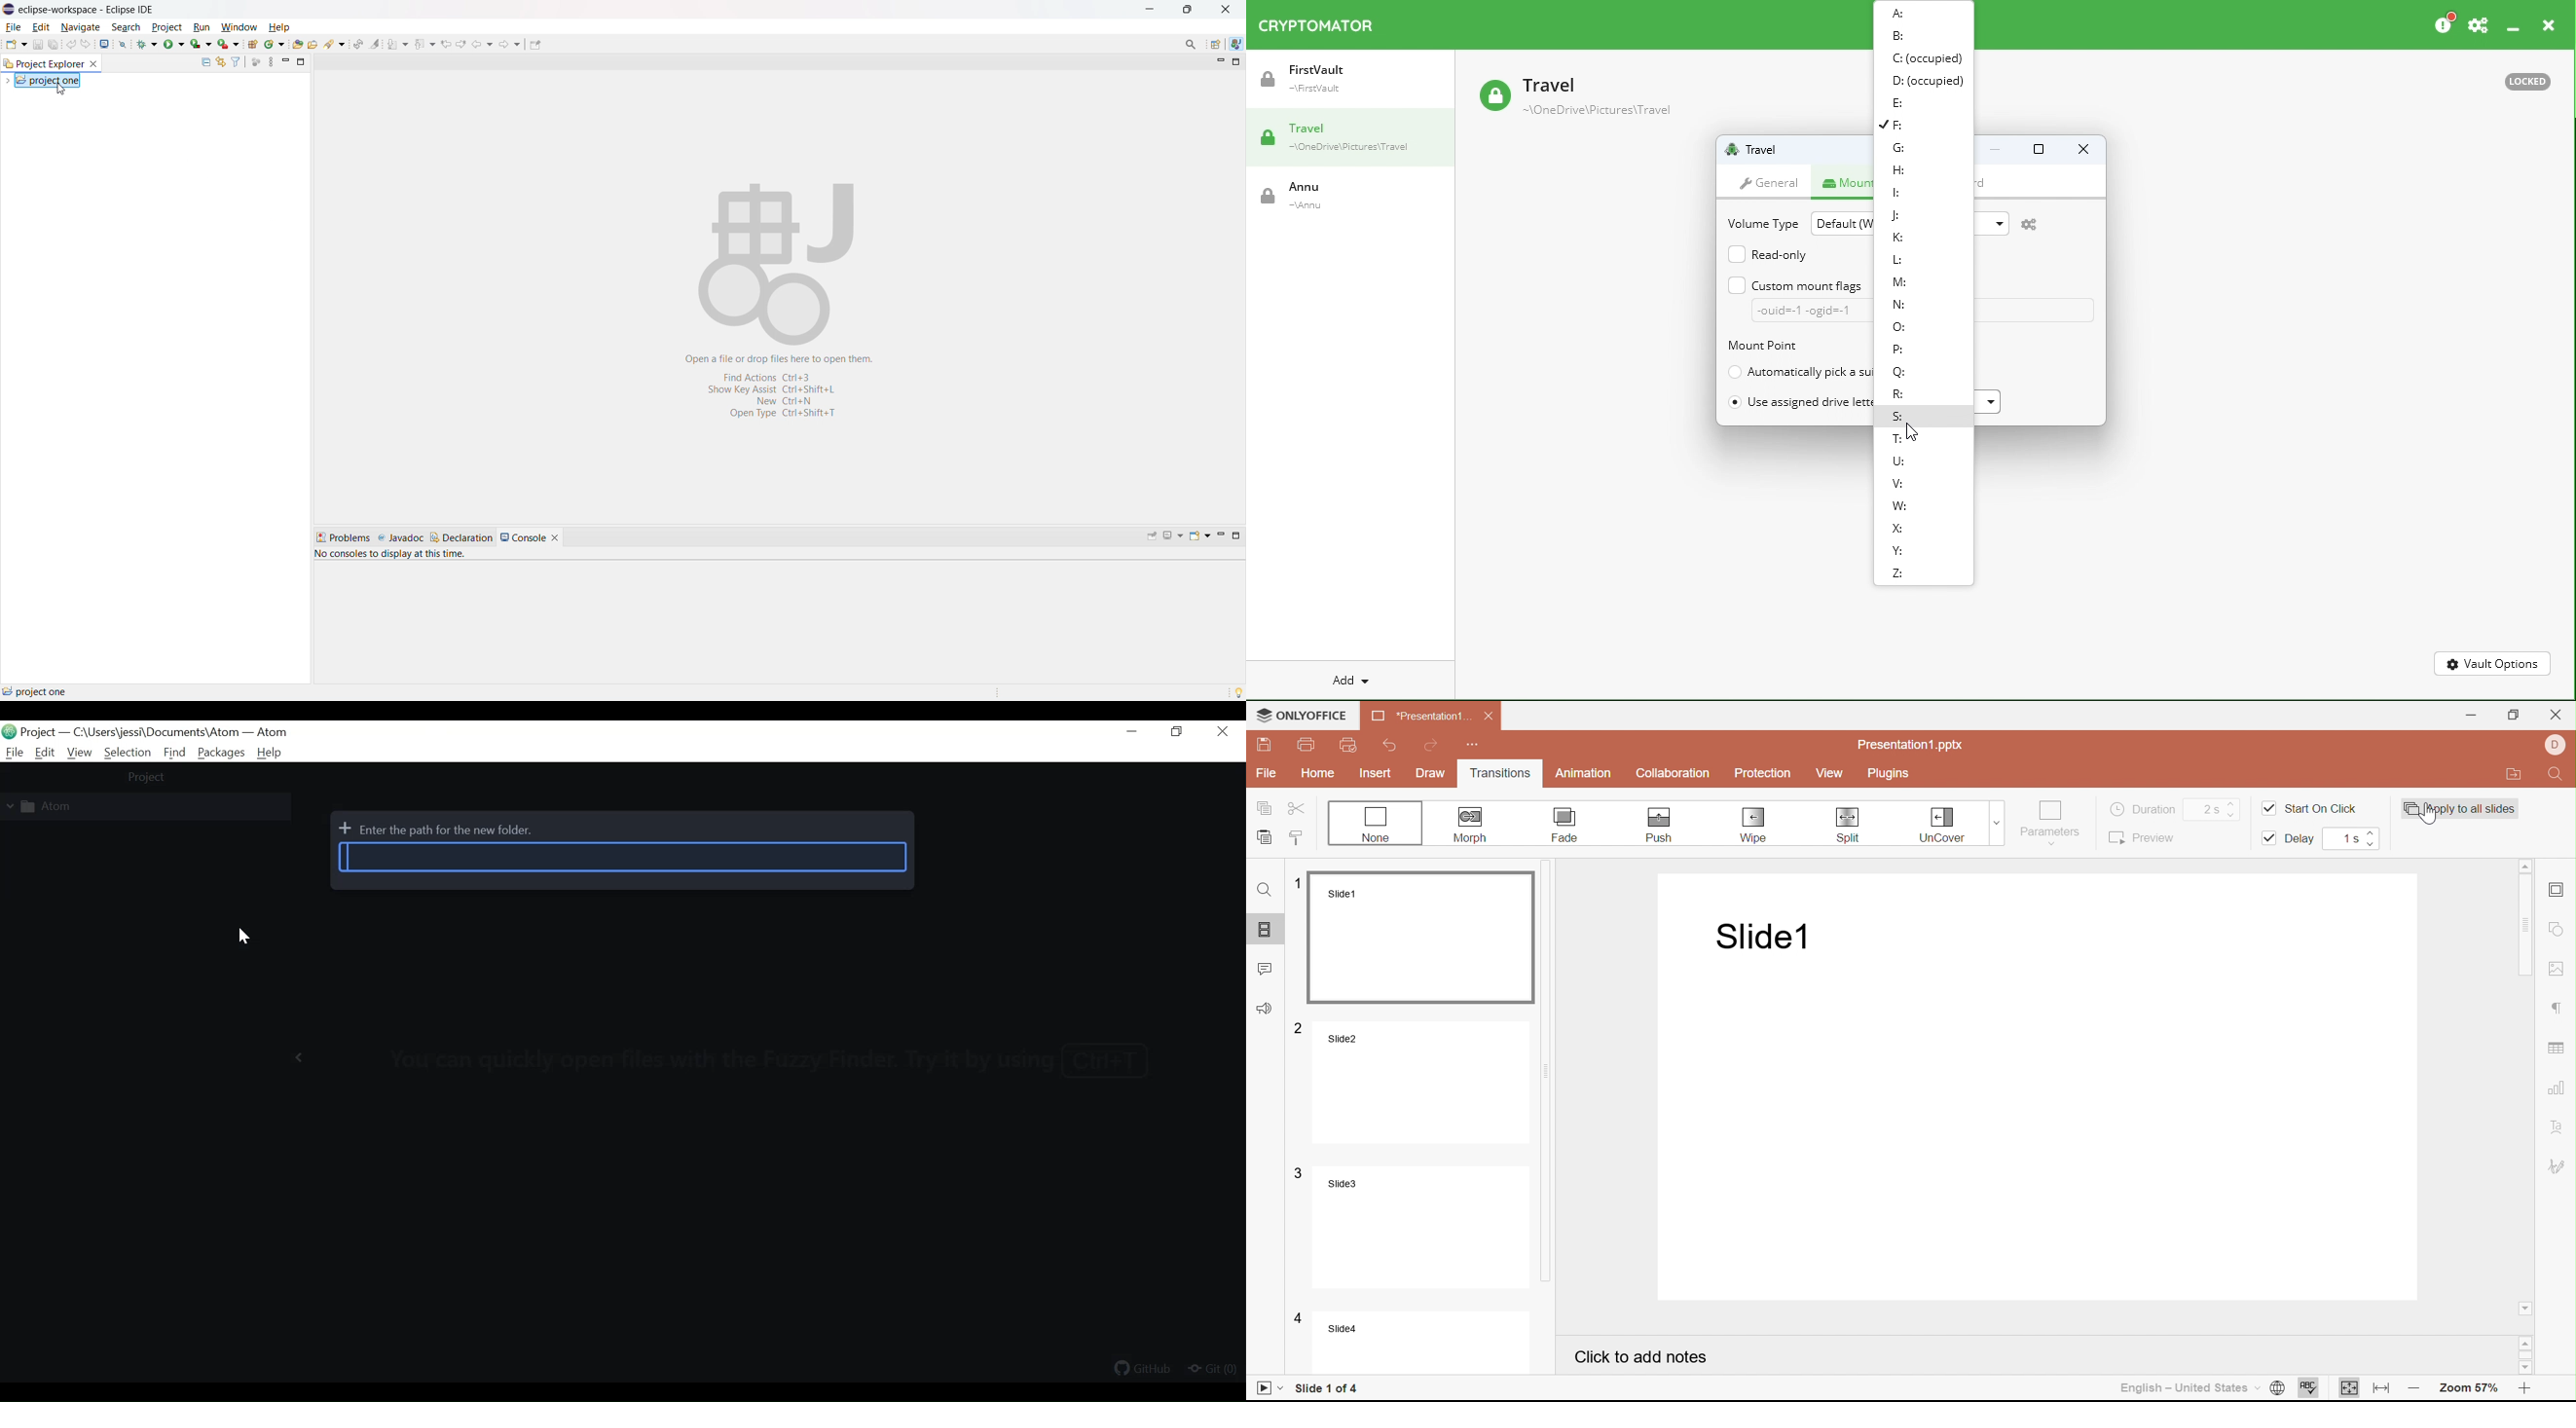  Describe the element at coordinates (2559, 1045) in the screenshot. I see `Insert chart` at that location.